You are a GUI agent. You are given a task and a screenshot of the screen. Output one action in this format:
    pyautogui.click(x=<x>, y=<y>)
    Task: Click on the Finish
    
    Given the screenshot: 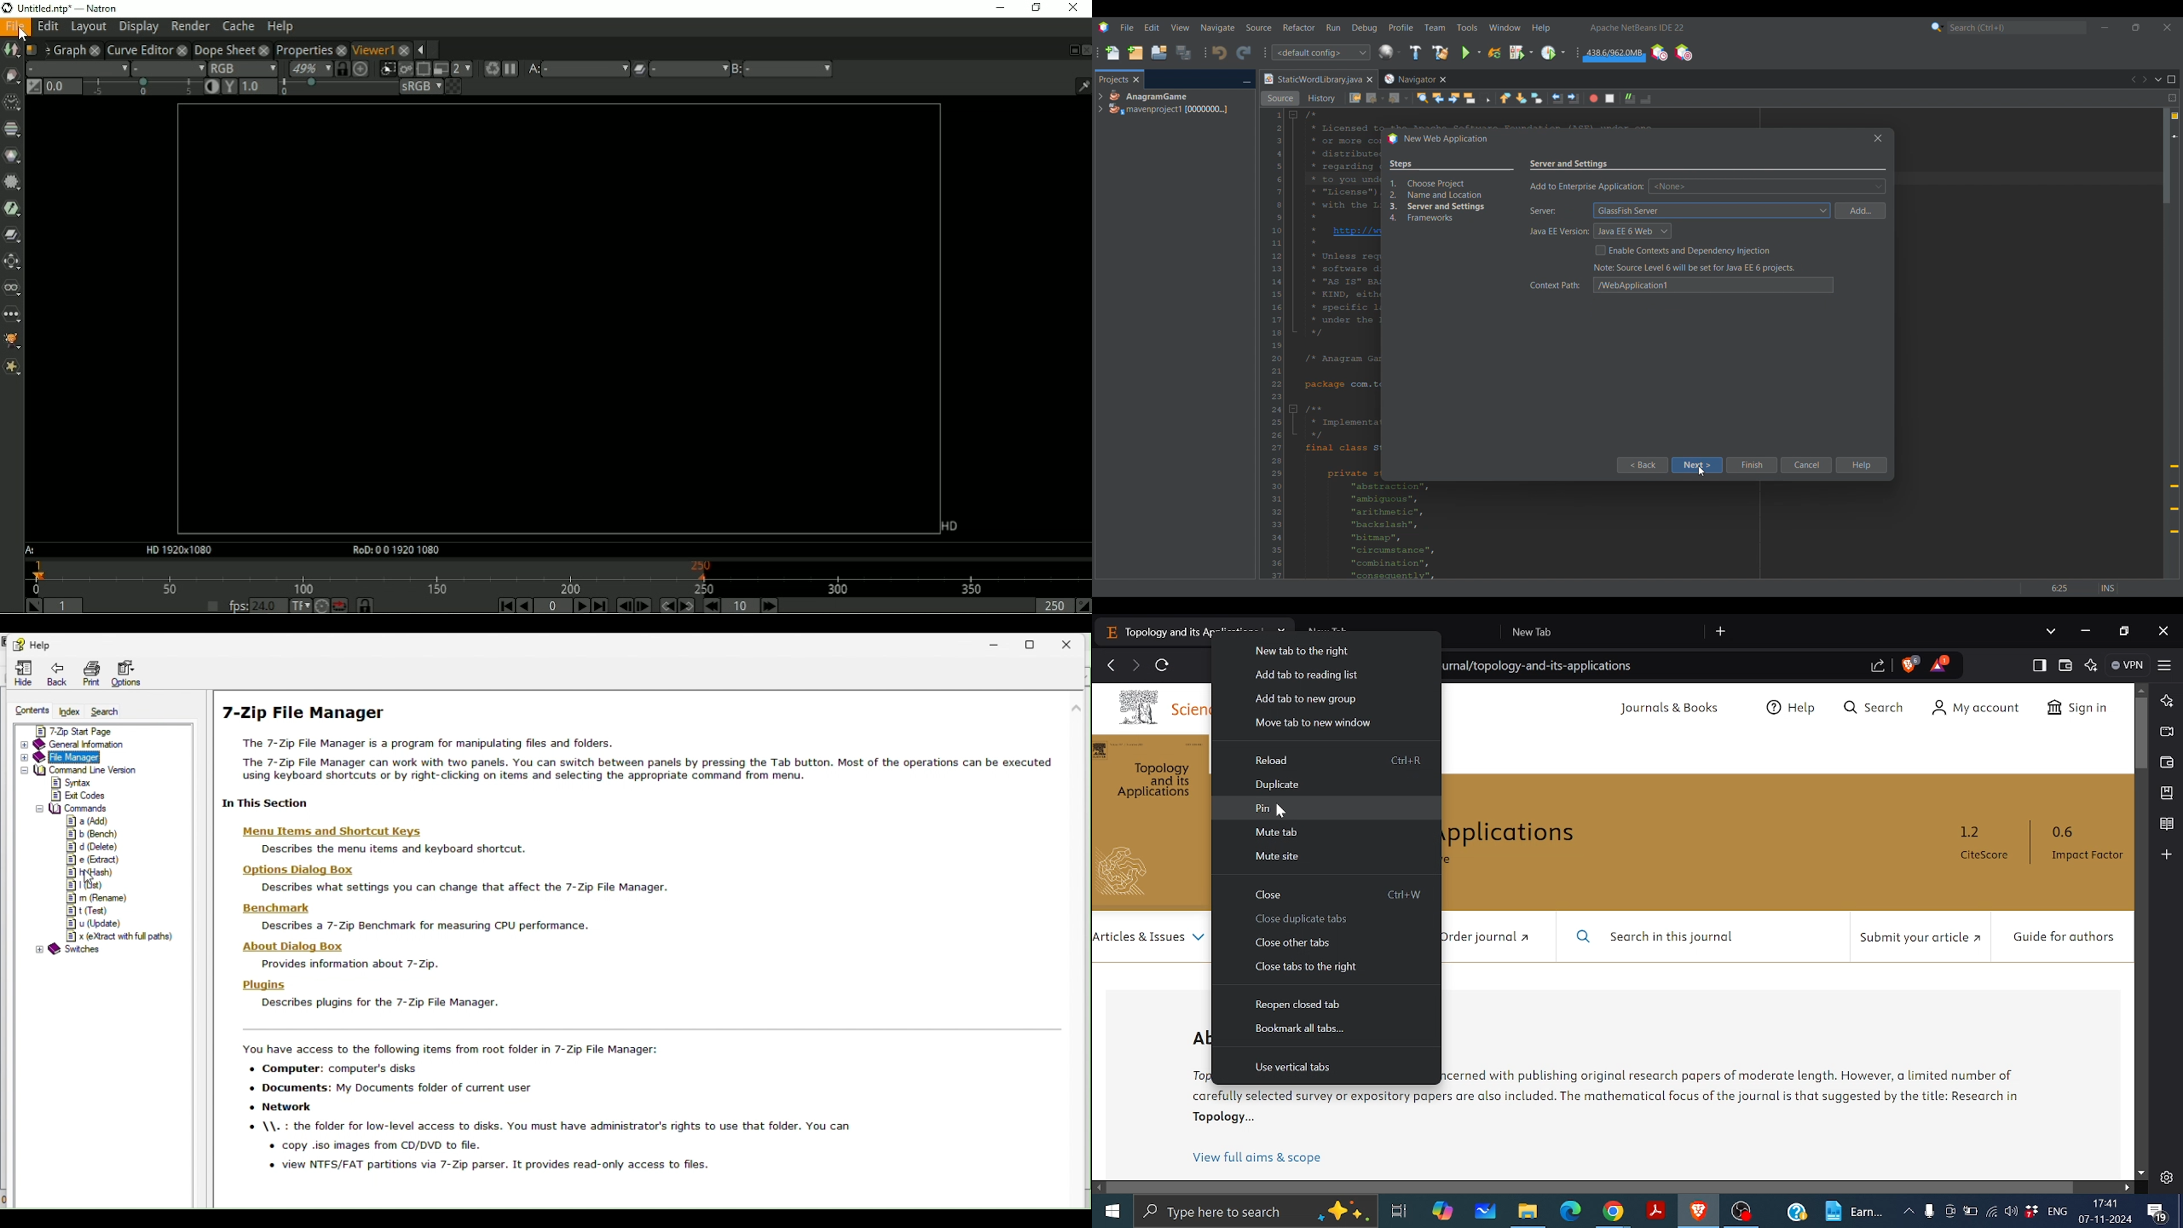 What is the action you would take?
    pyautogui.click(x=1751, y=465)
    